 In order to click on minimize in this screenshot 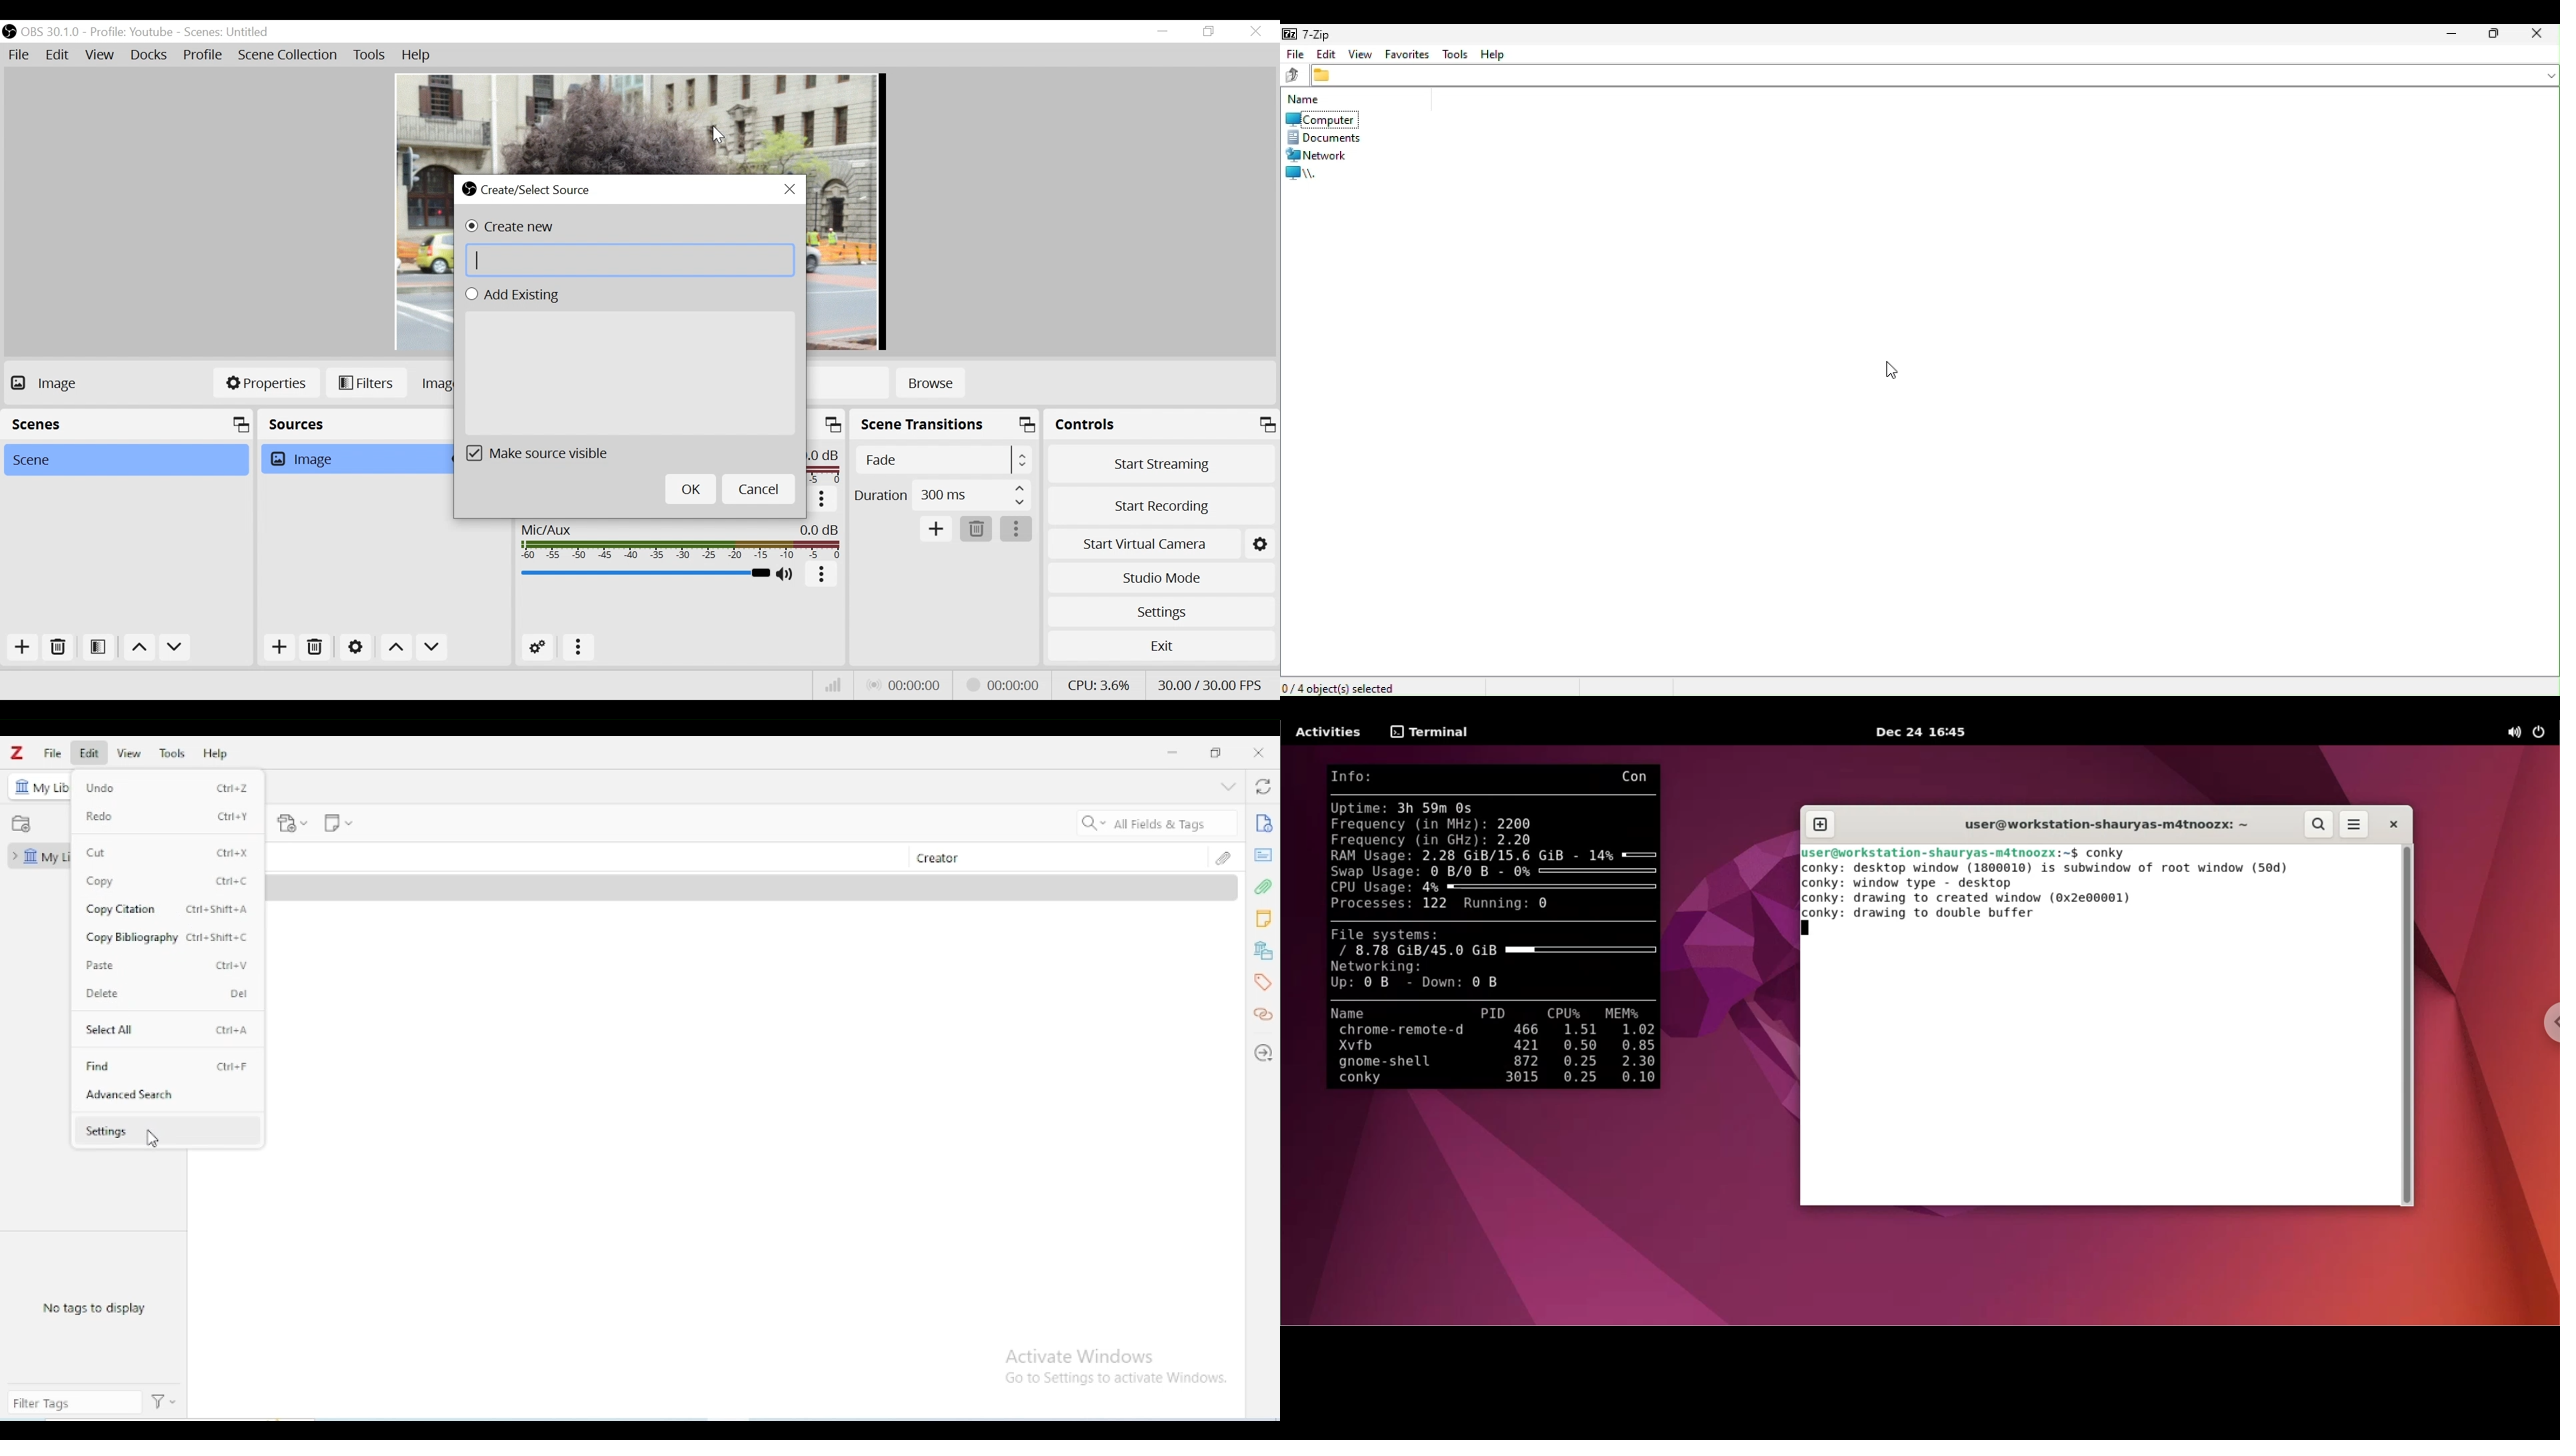, I will do `click(1173, 753)`.